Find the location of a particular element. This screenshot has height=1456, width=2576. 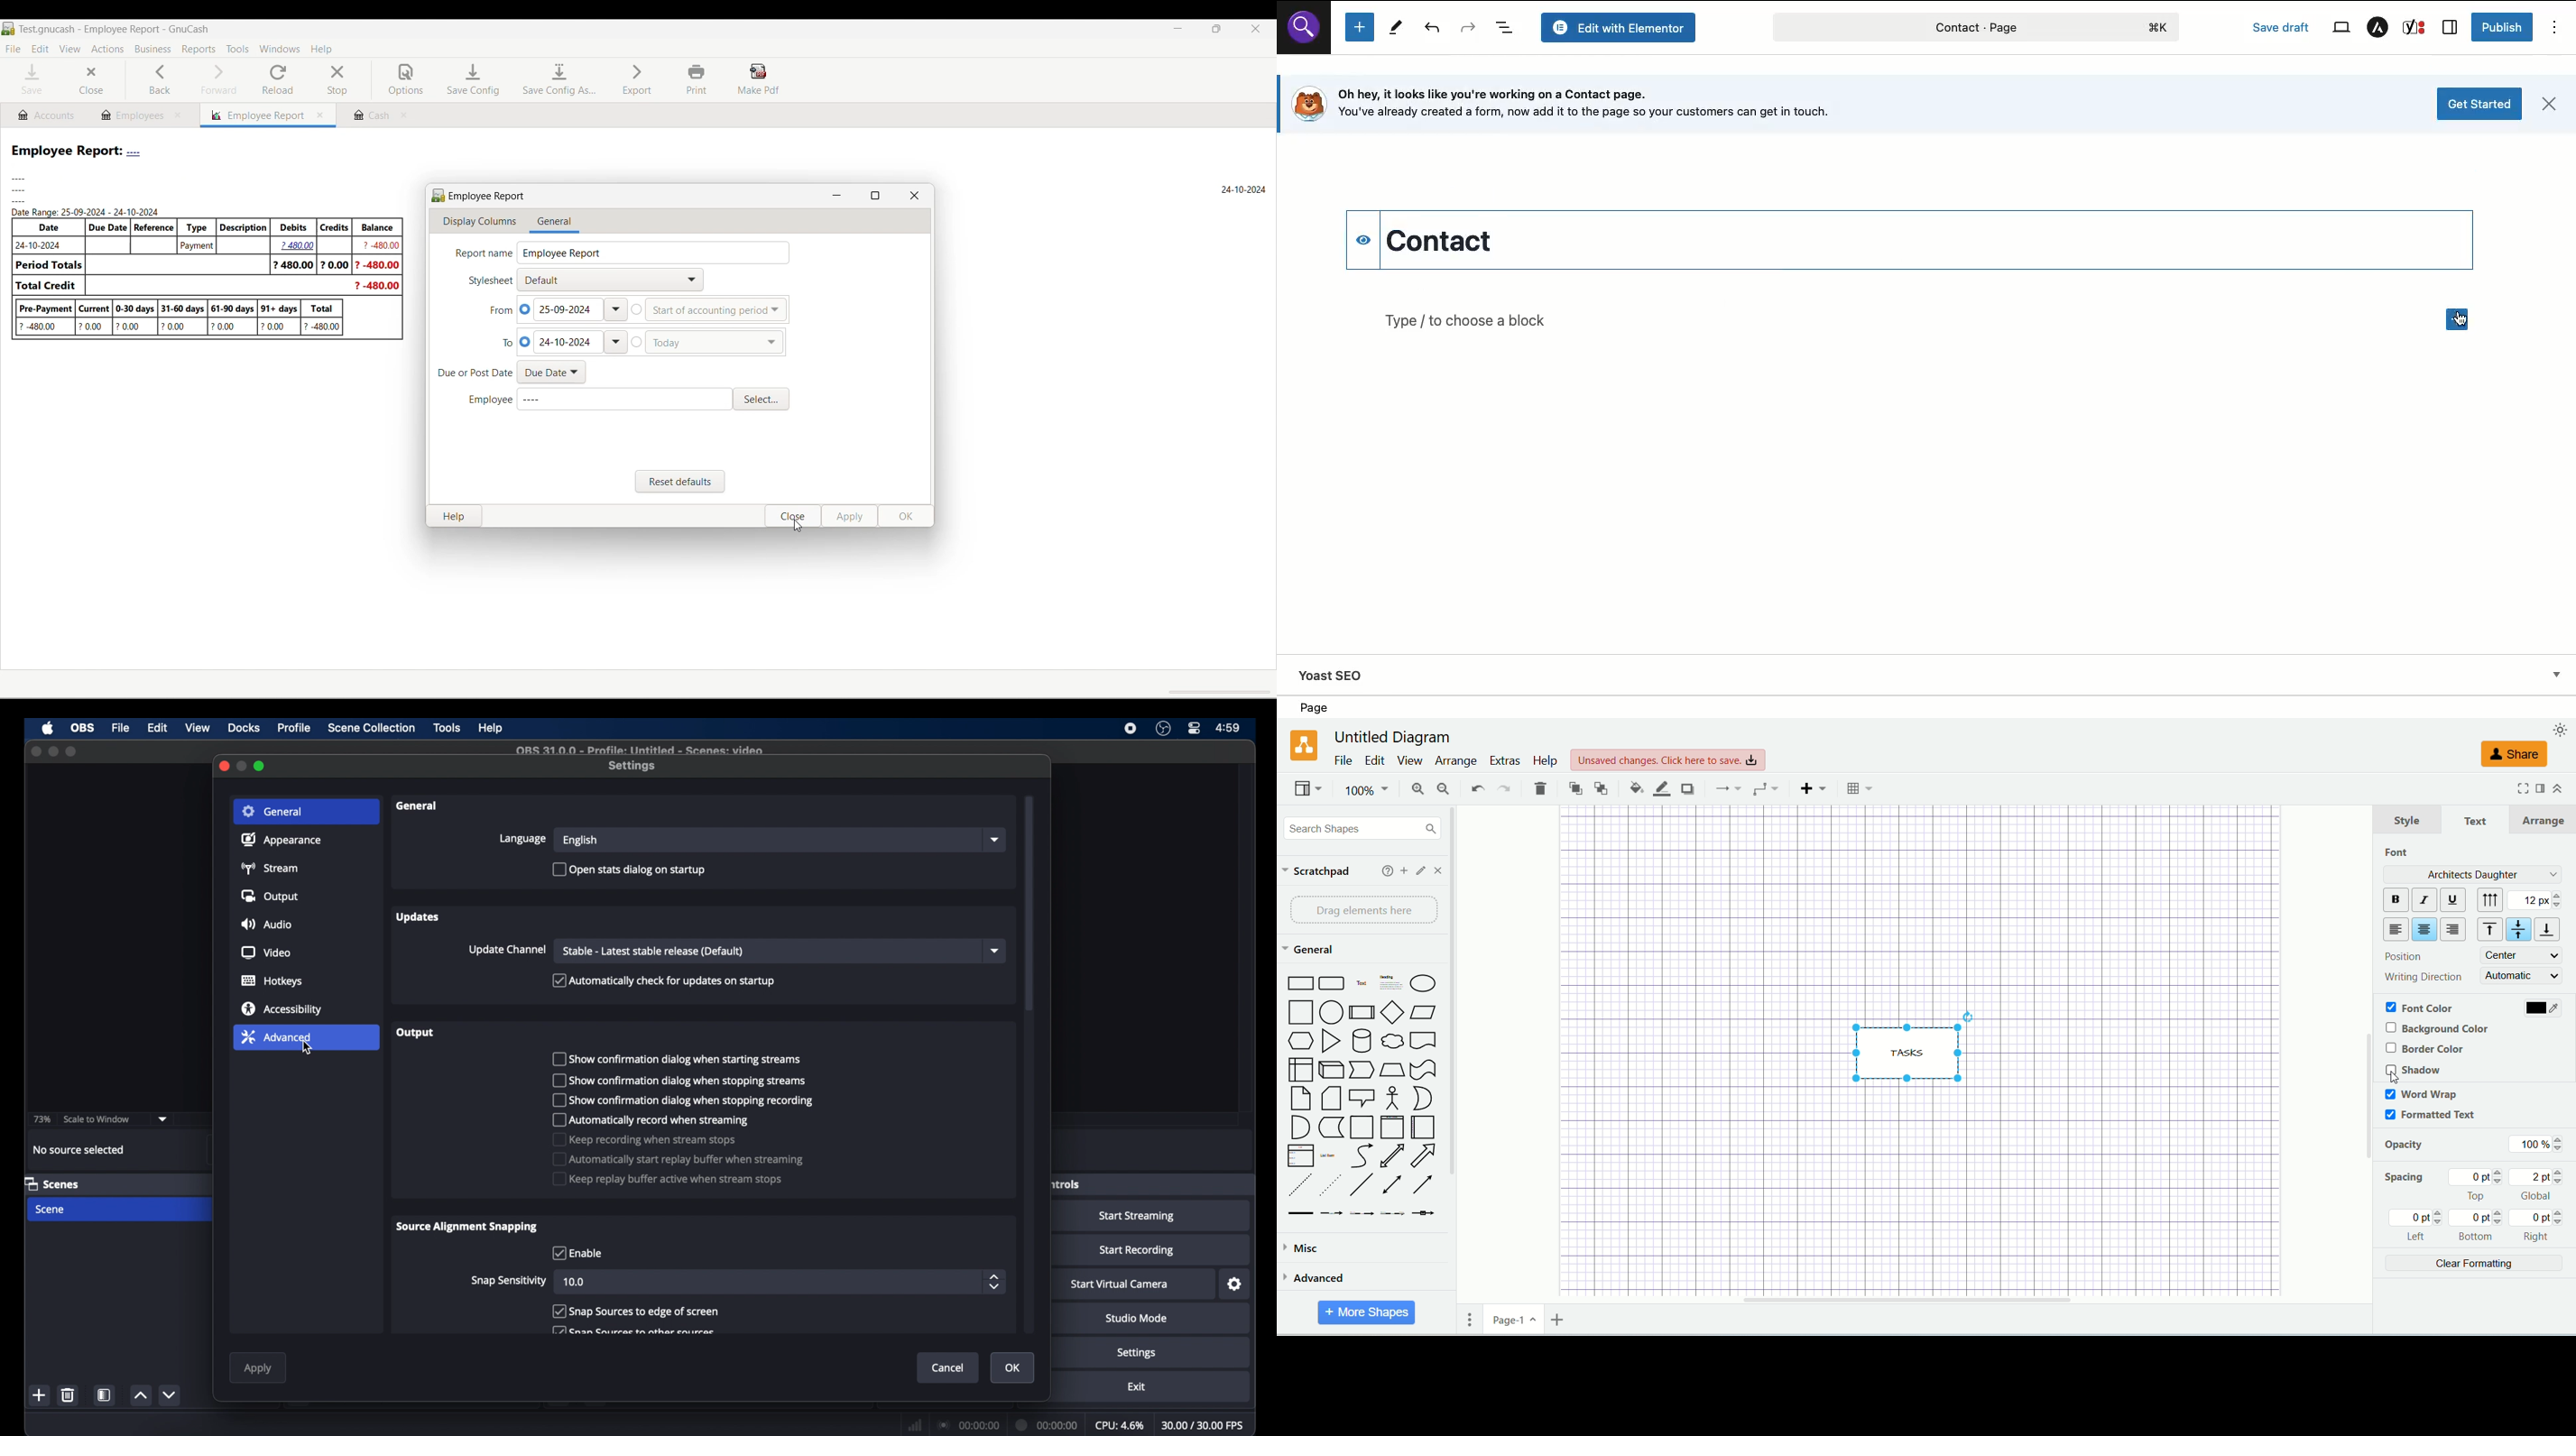

studio mode is located at coordinates (1137, 1318).